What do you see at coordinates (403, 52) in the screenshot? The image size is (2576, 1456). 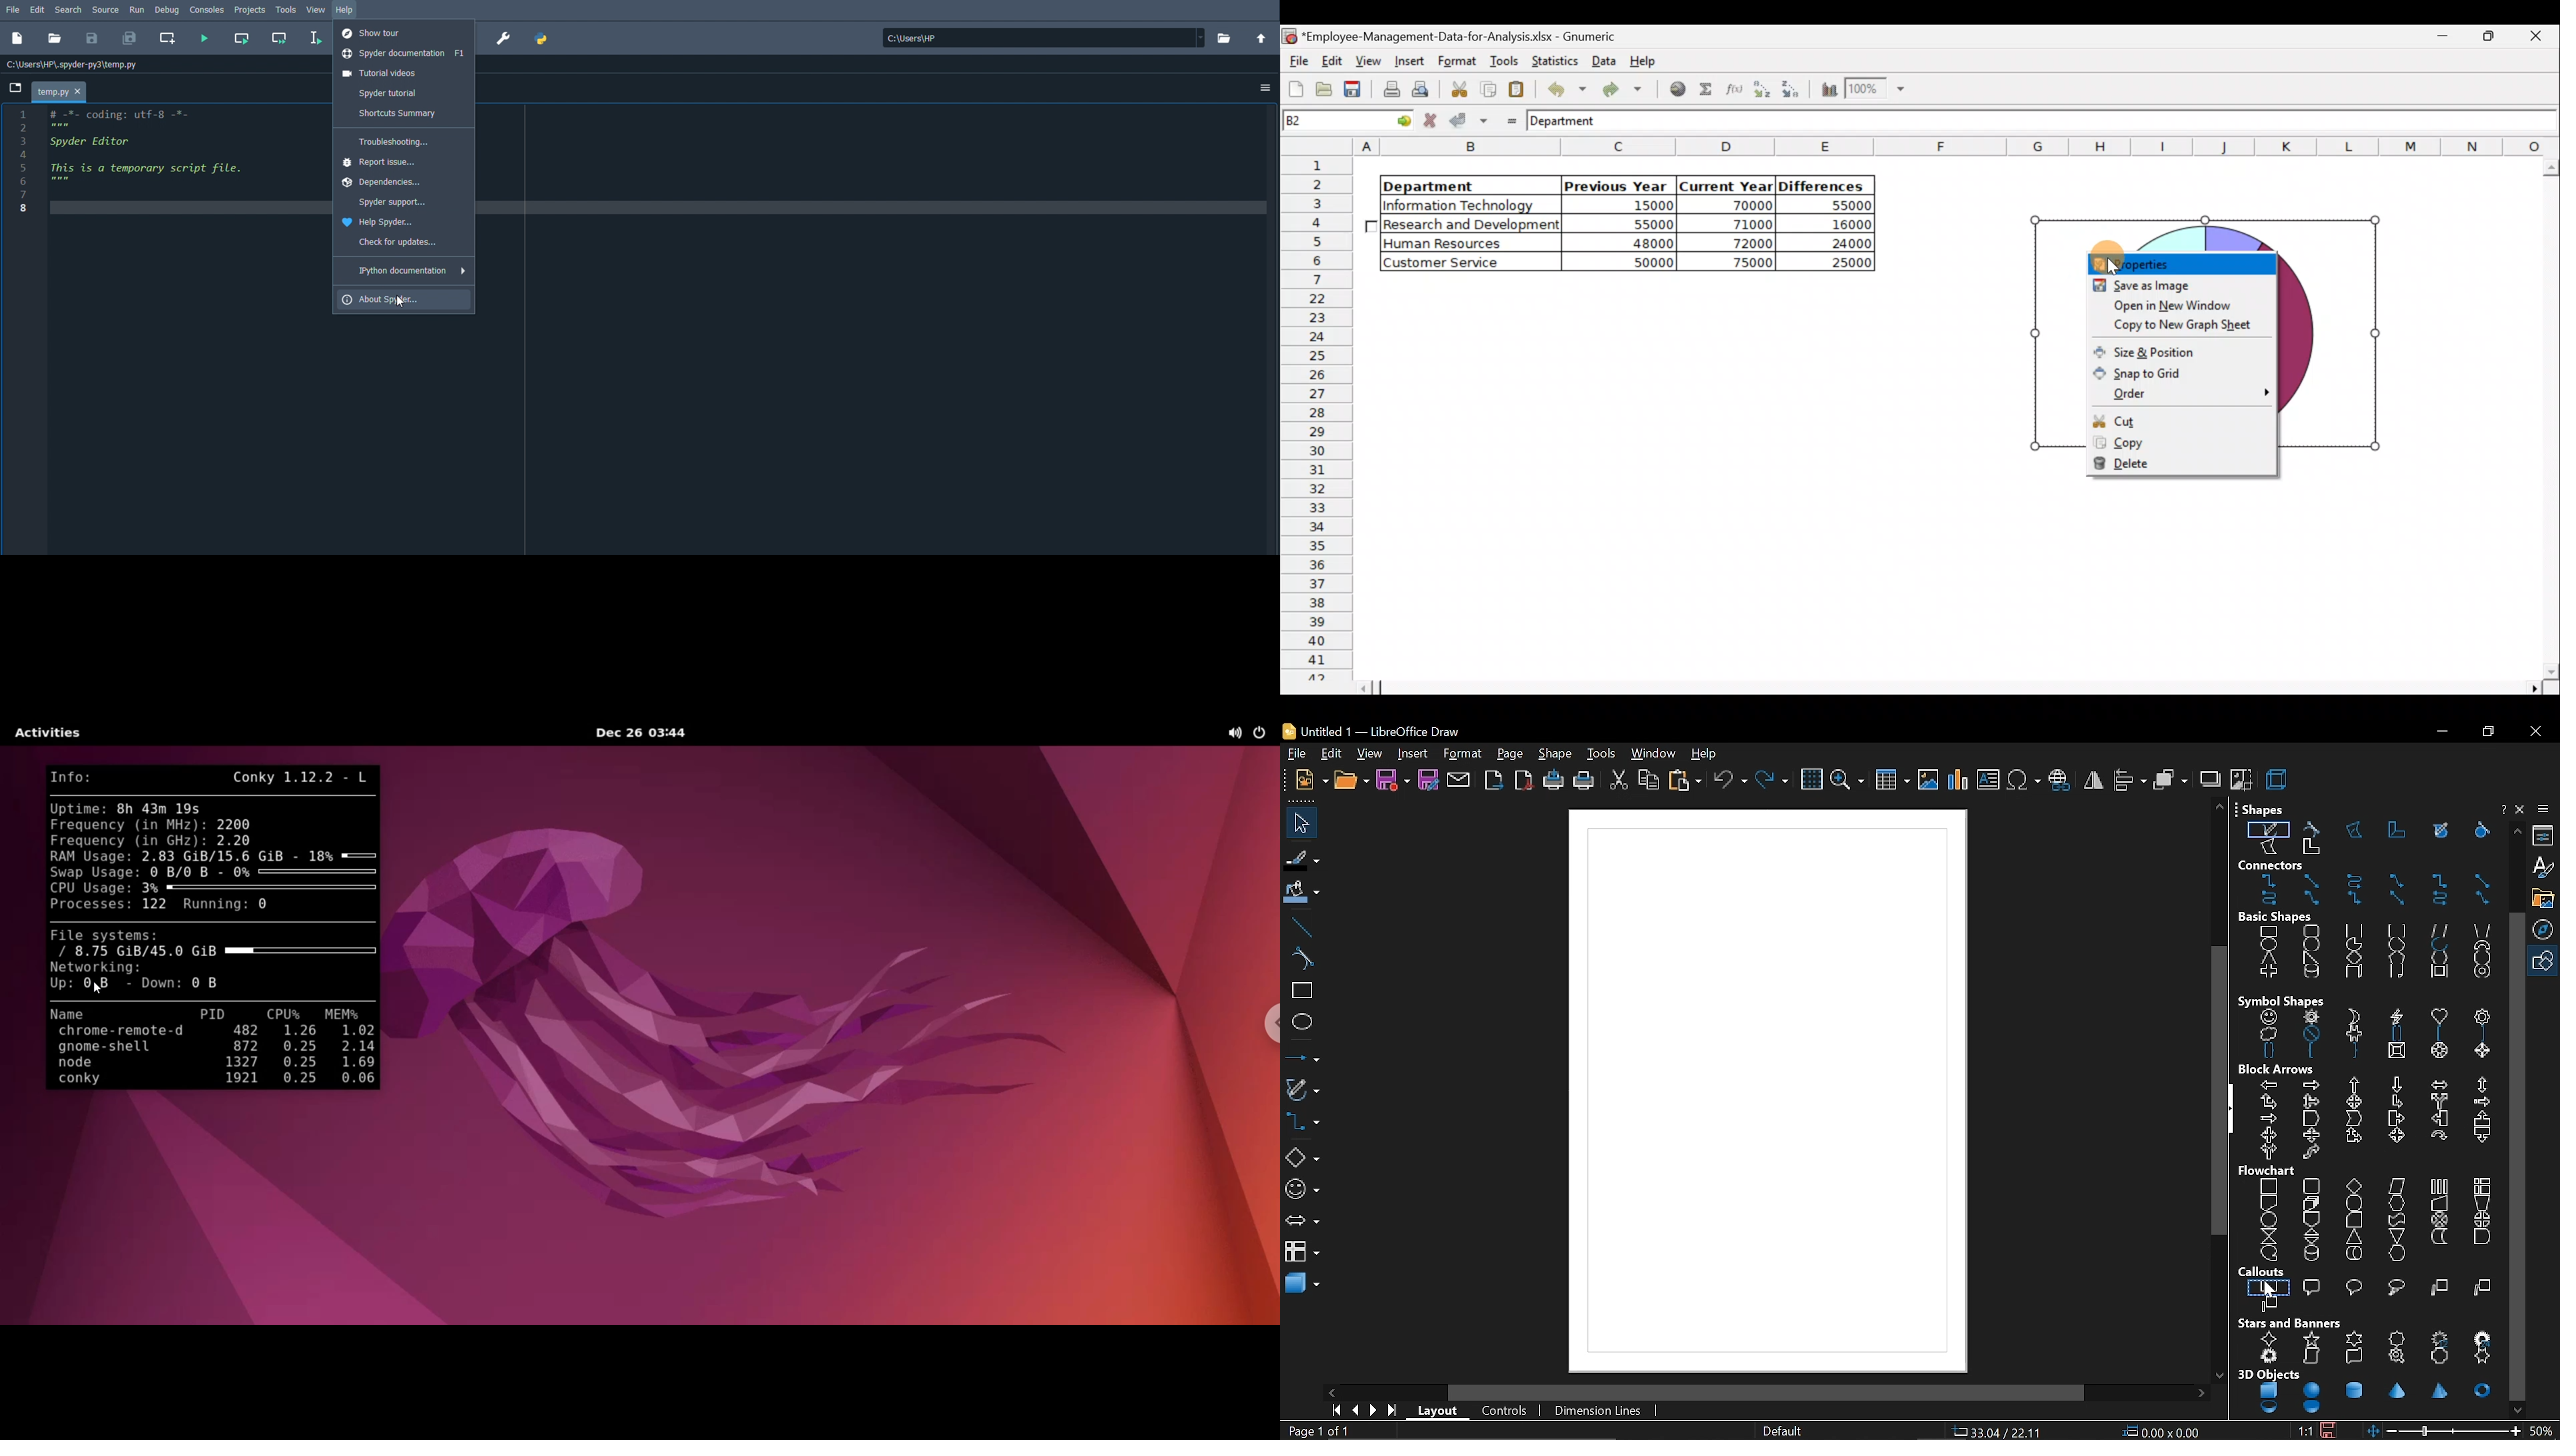 I see `Spyder documentation` at bounding box center [403, 52].